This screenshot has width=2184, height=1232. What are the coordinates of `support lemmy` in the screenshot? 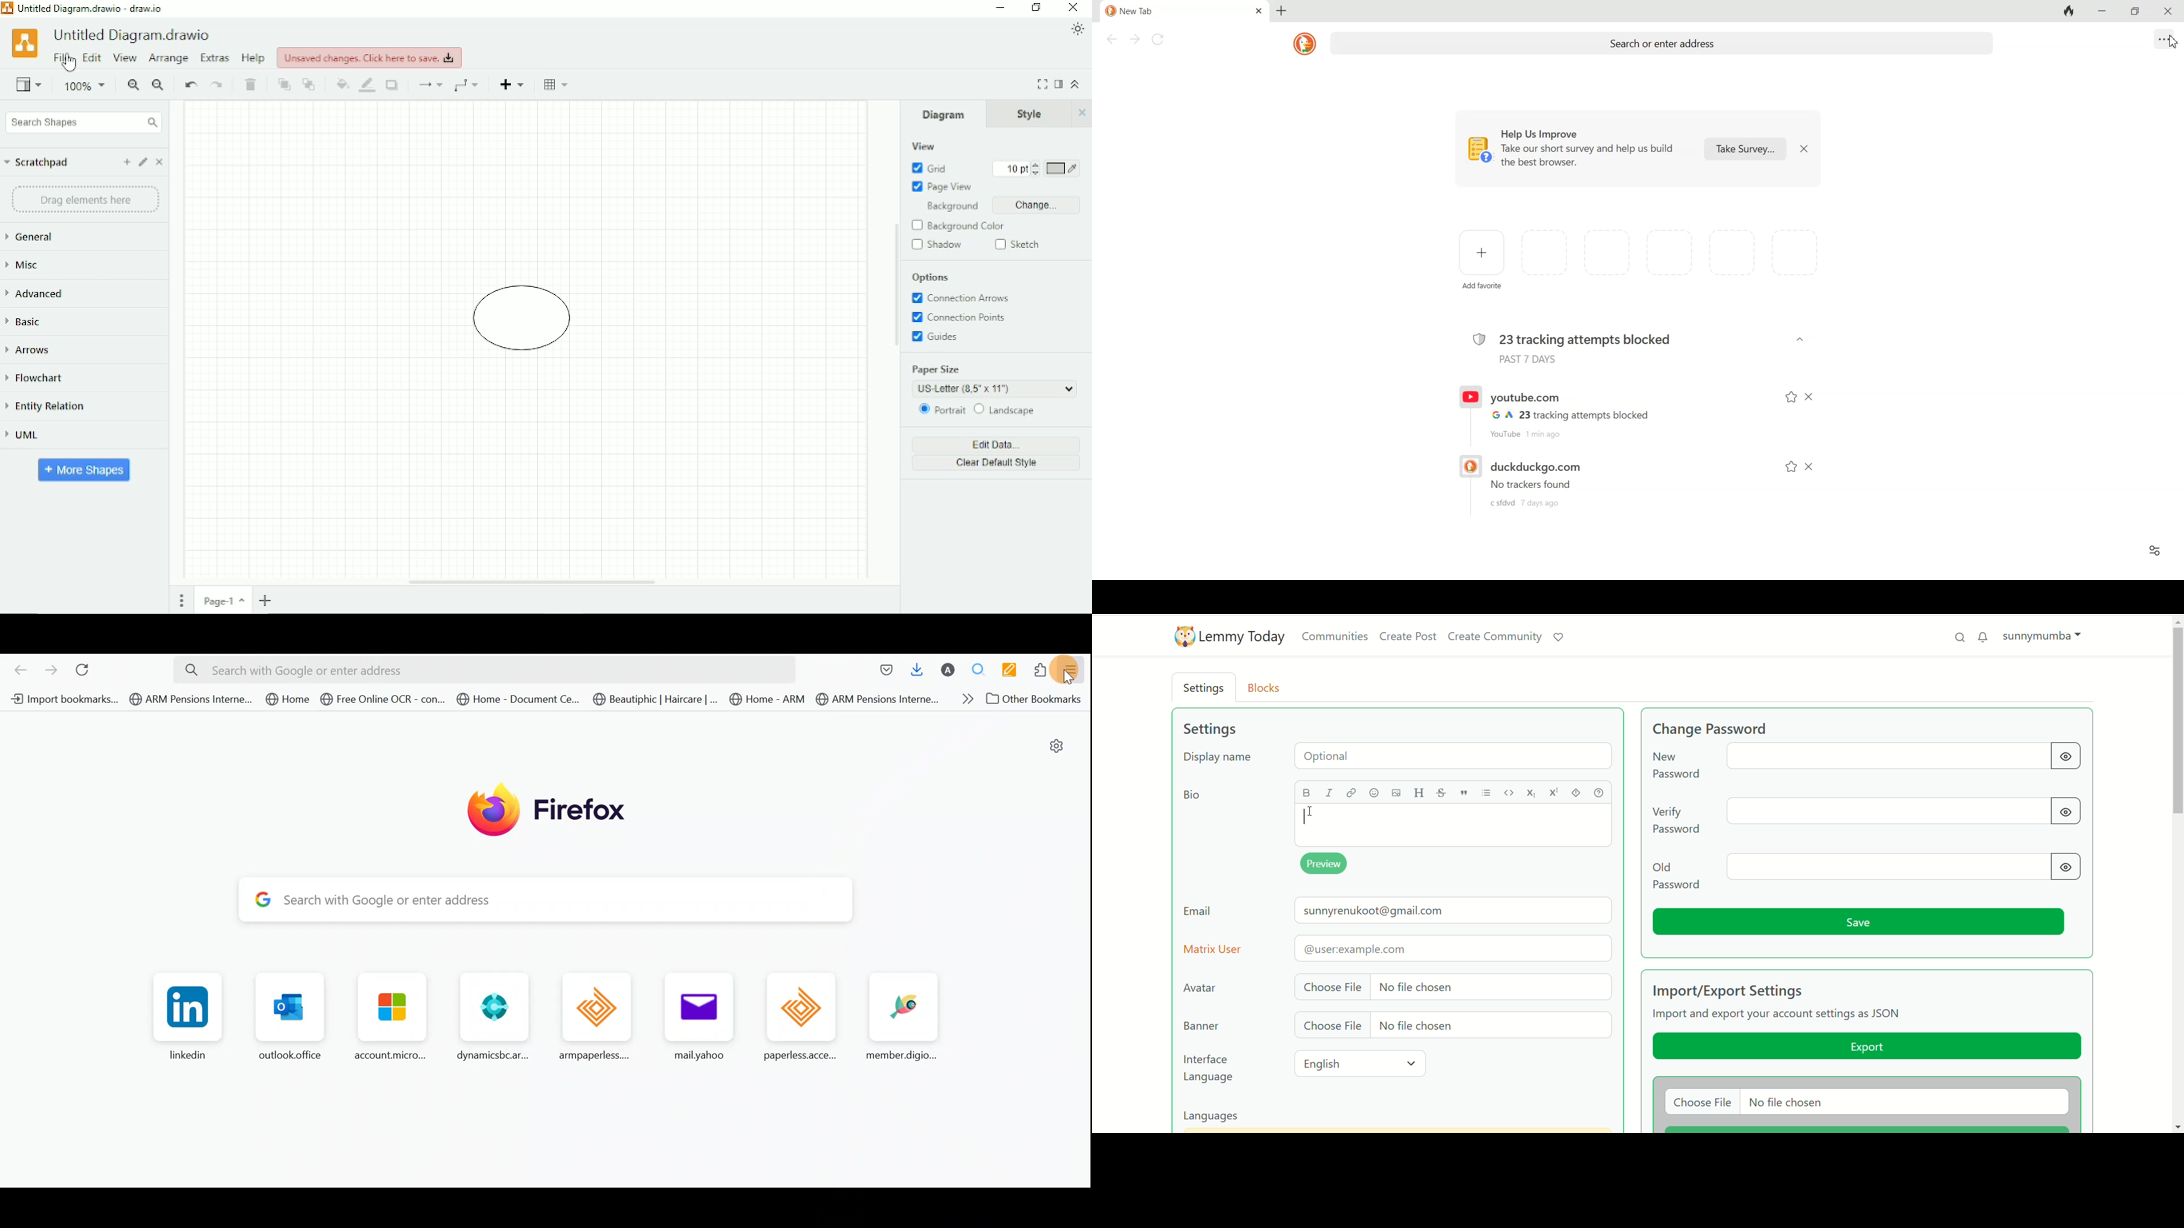 It's located at (1562, 638).